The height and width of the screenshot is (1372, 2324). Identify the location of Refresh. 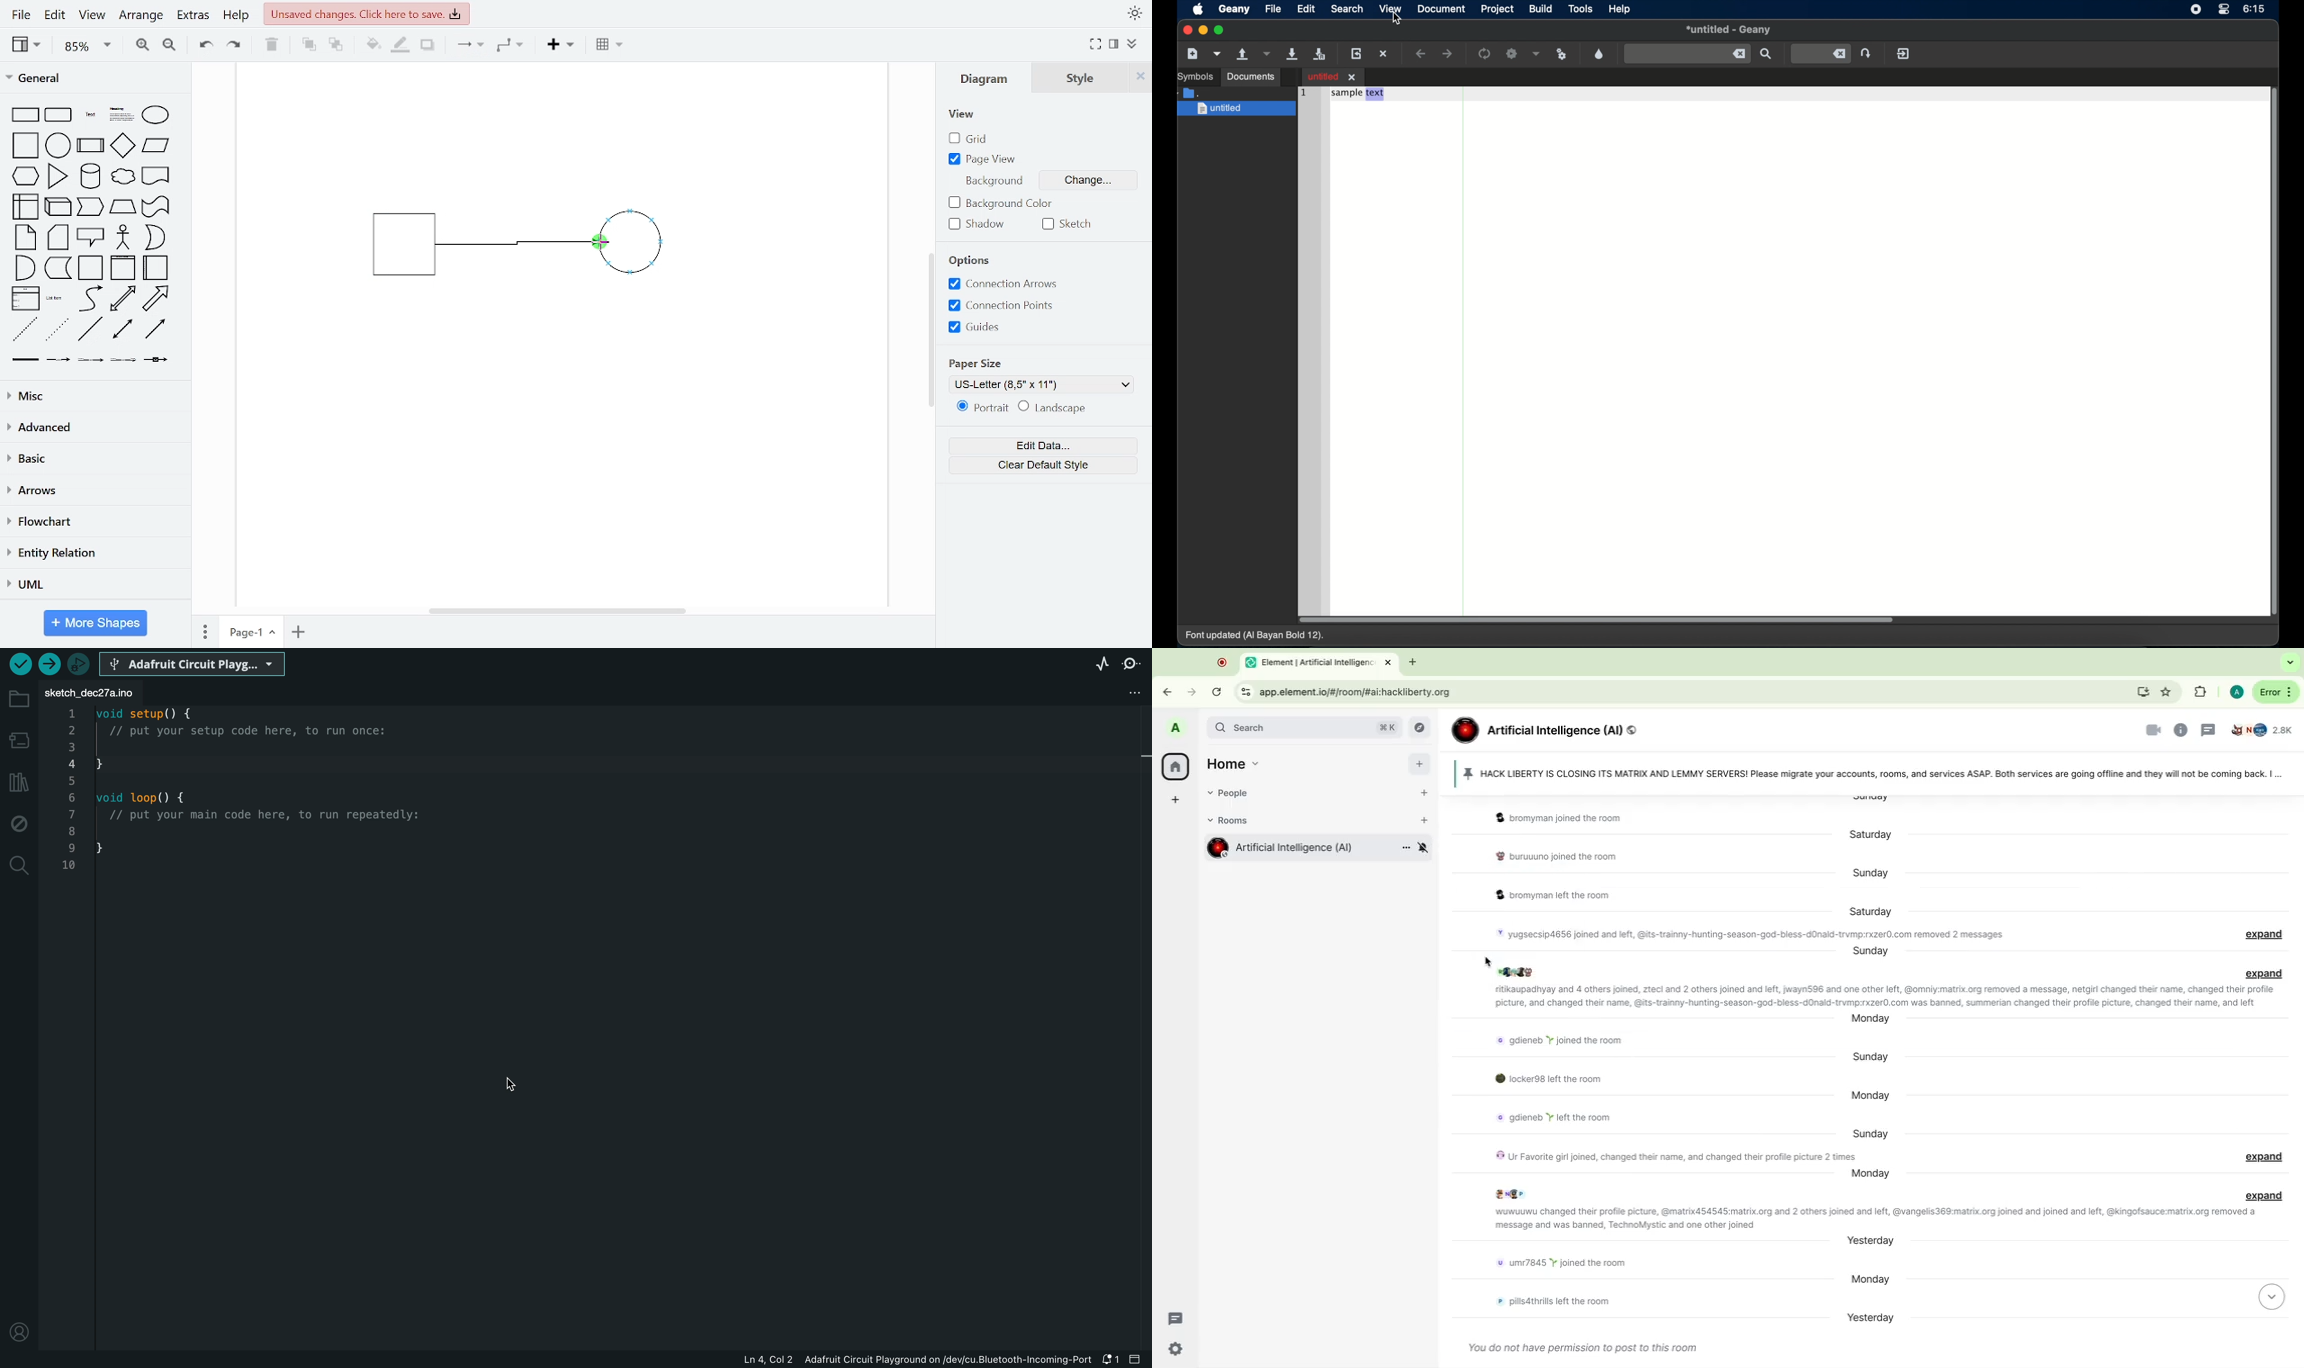
(1216, 691).